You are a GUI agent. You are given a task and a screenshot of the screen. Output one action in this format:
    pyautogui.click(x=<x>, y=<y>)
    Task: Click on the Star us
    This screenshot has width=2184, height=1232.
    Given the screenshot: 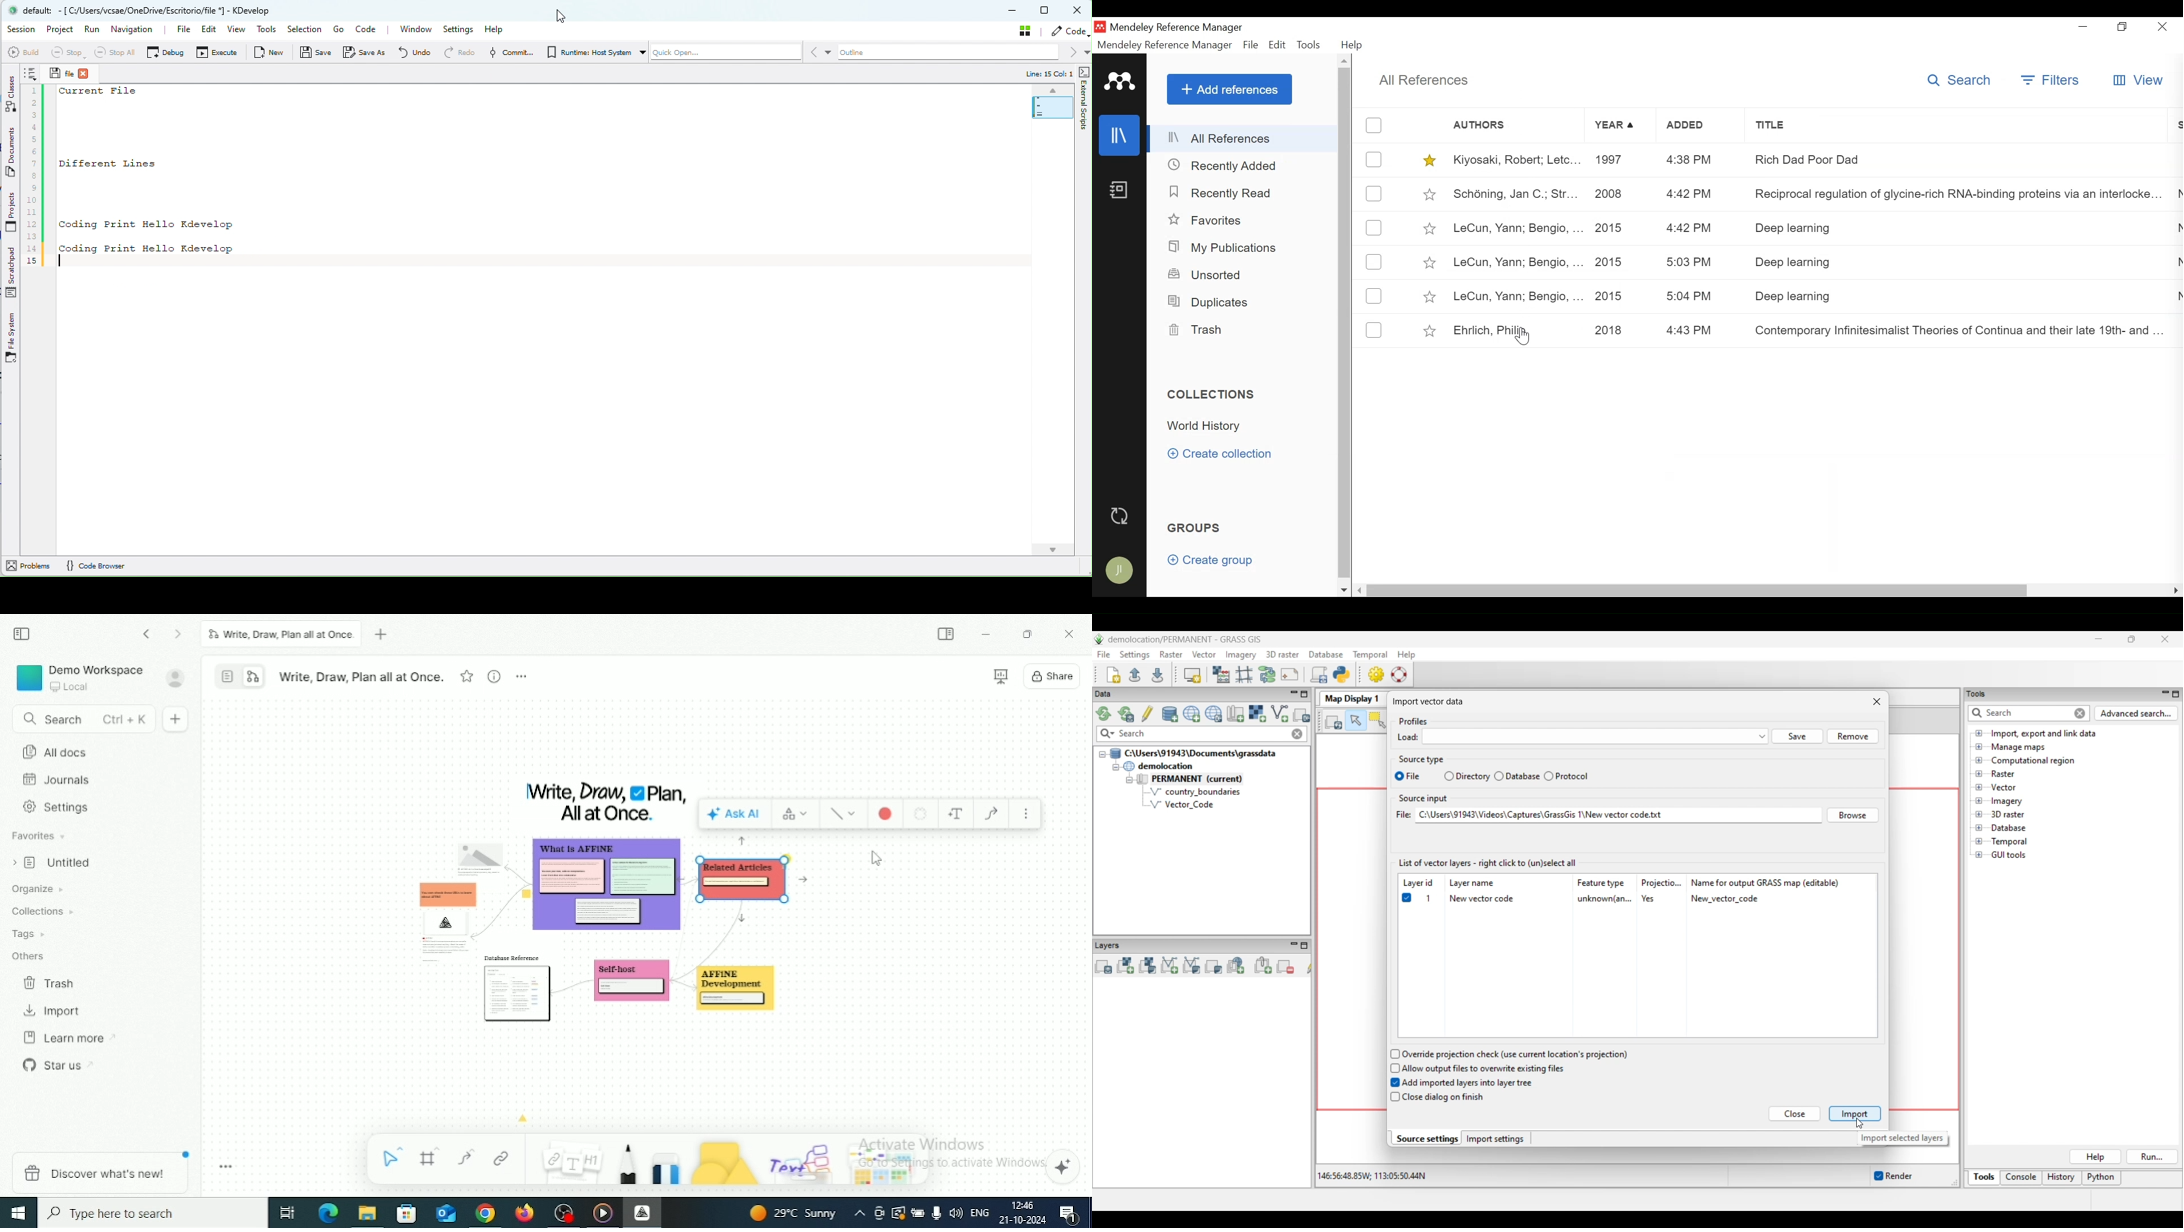 What is the action you would take?
    pyautogui.click(x=59, y=1064)
    